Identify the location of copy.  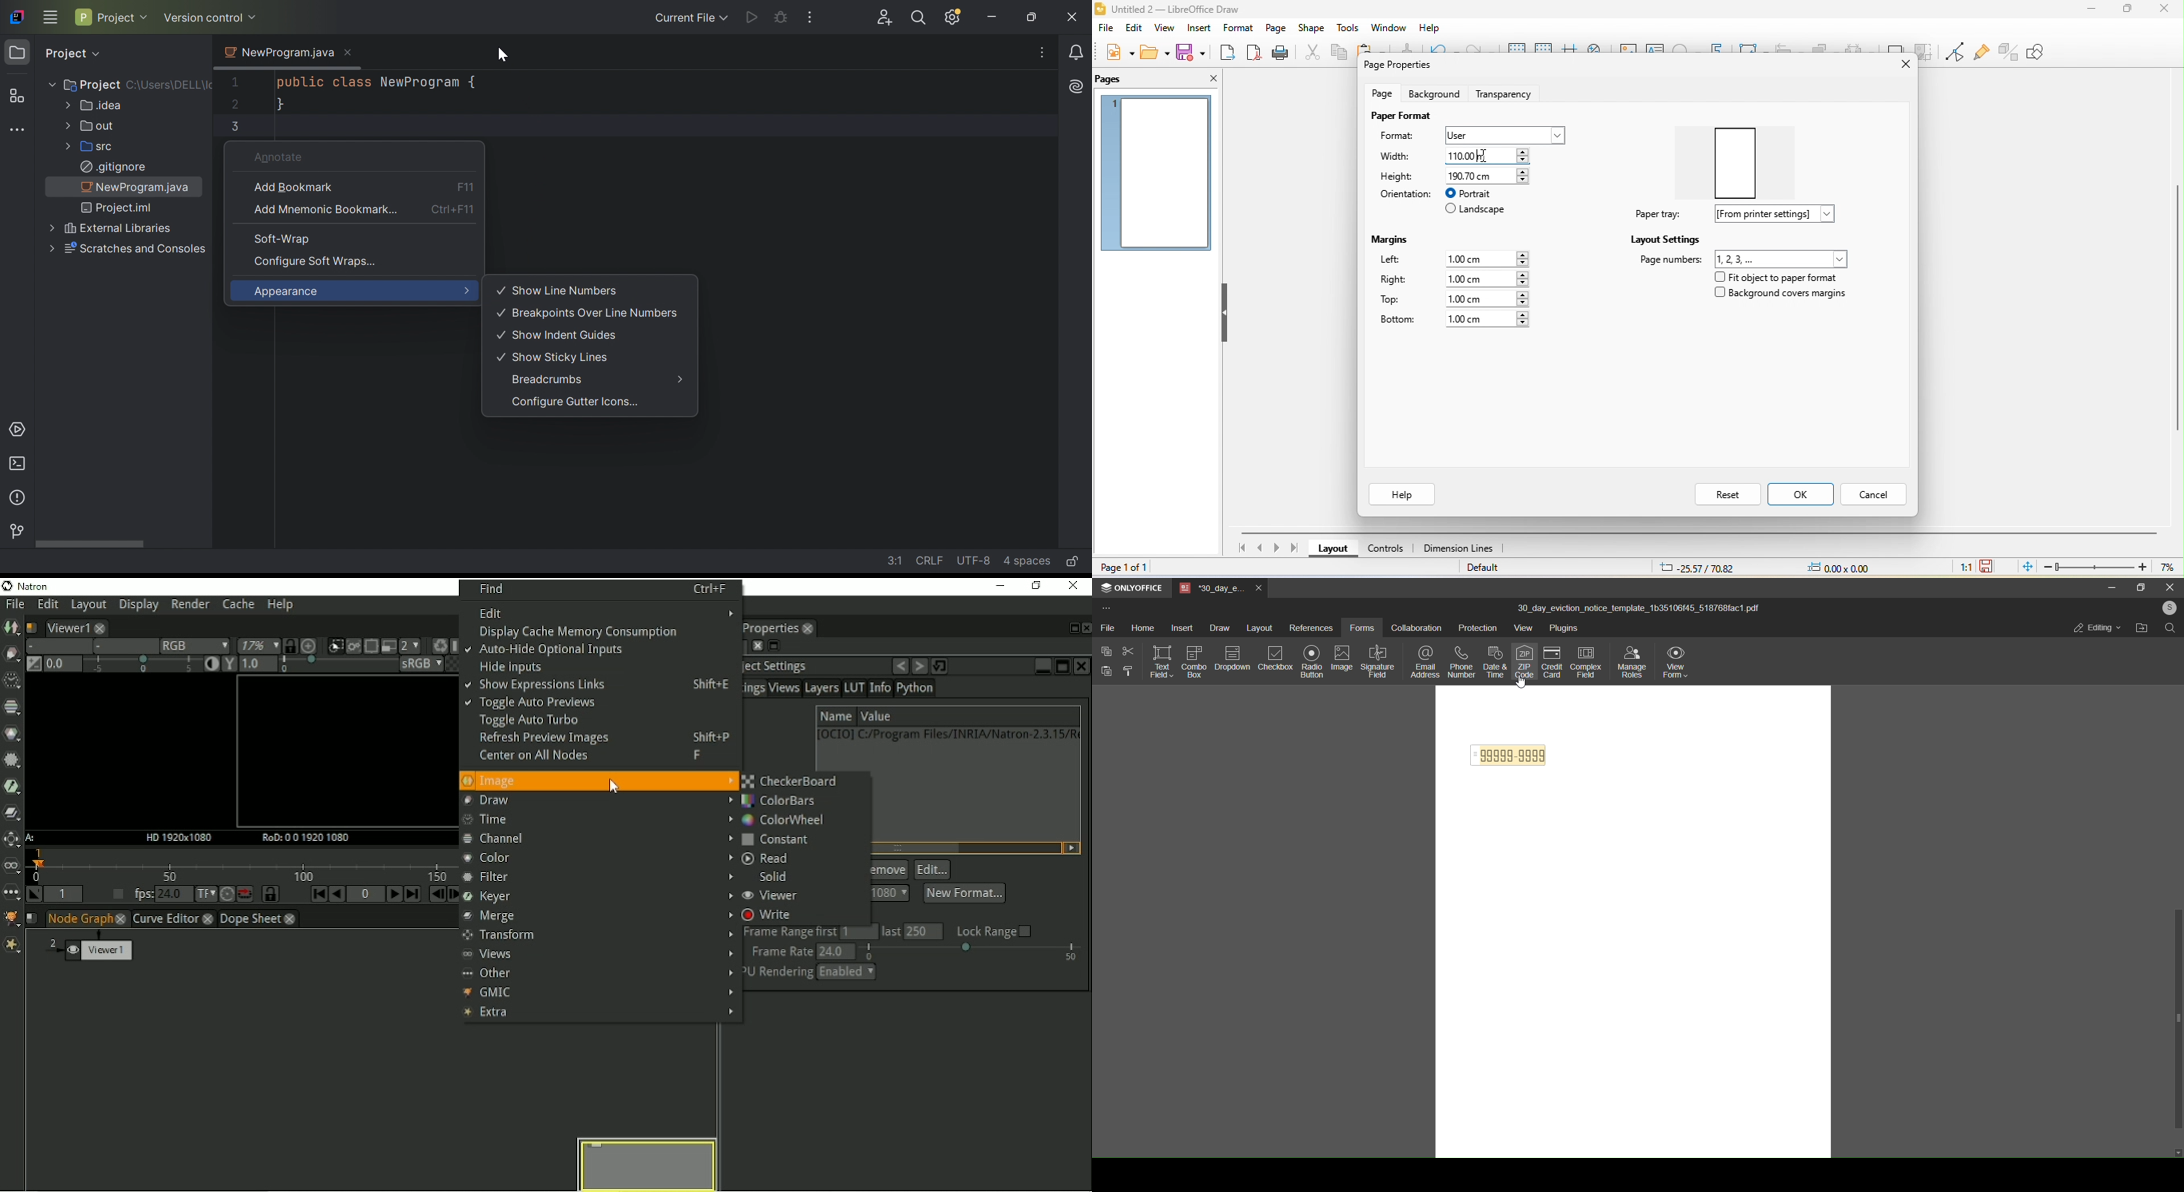
(1107, 653).